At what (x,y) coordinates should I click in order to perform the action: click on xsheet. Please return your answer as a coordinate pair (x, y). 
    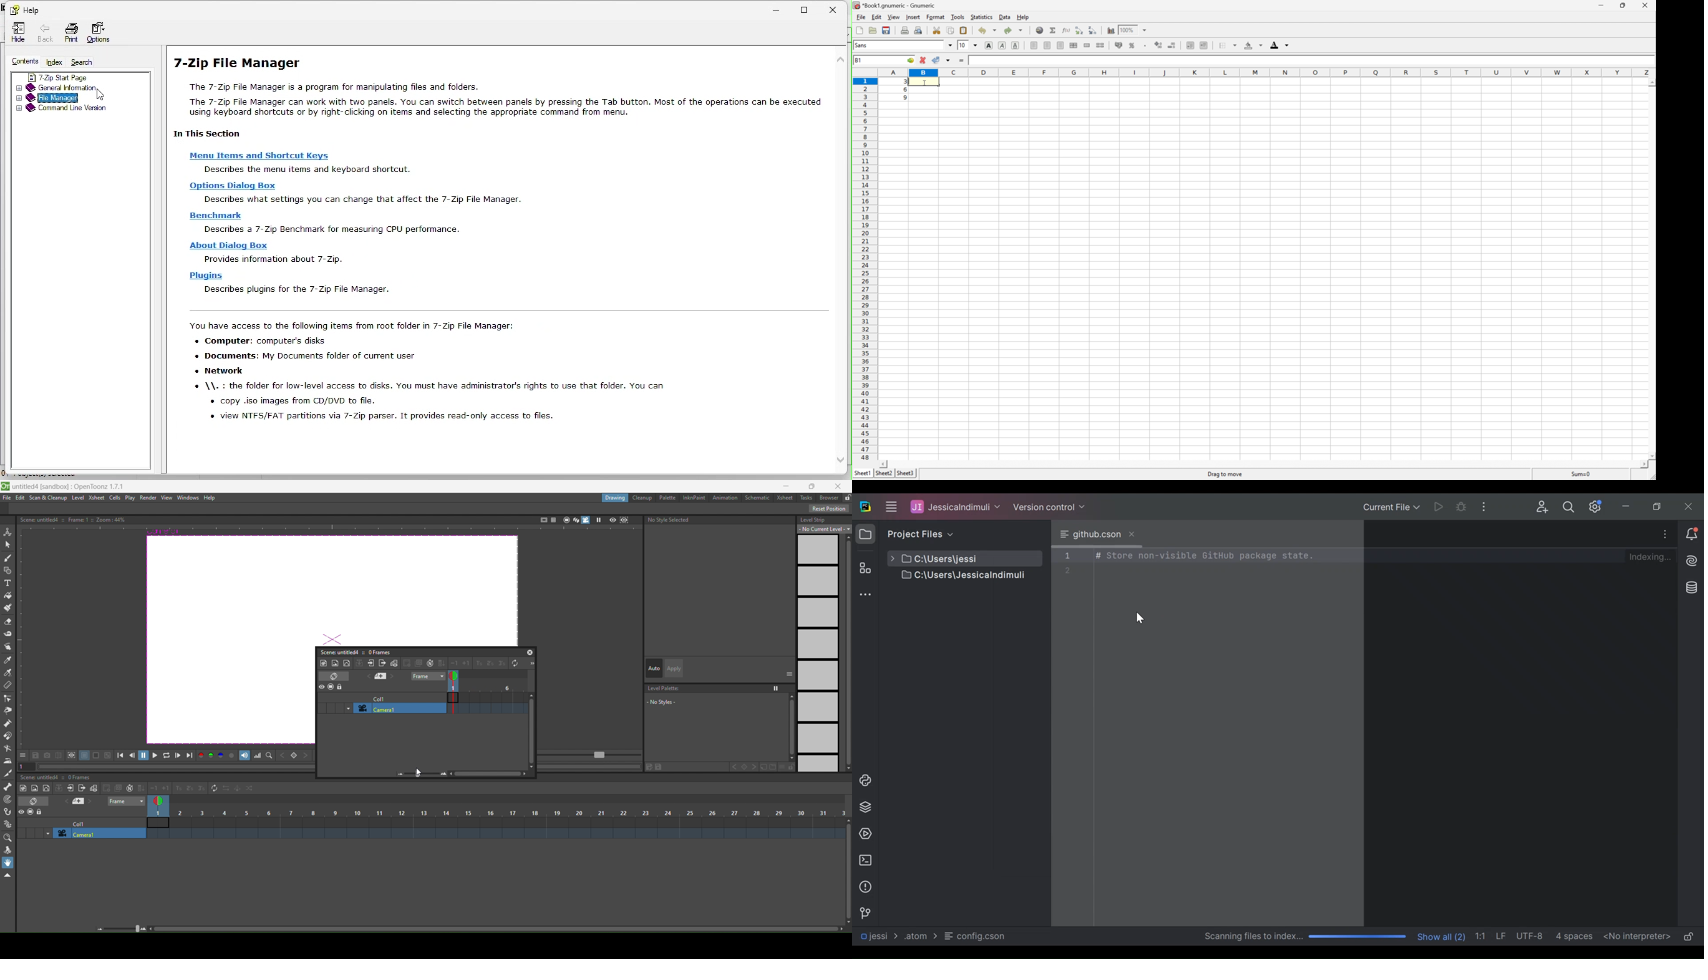
    Looking at the image, I should click on (786, 498).